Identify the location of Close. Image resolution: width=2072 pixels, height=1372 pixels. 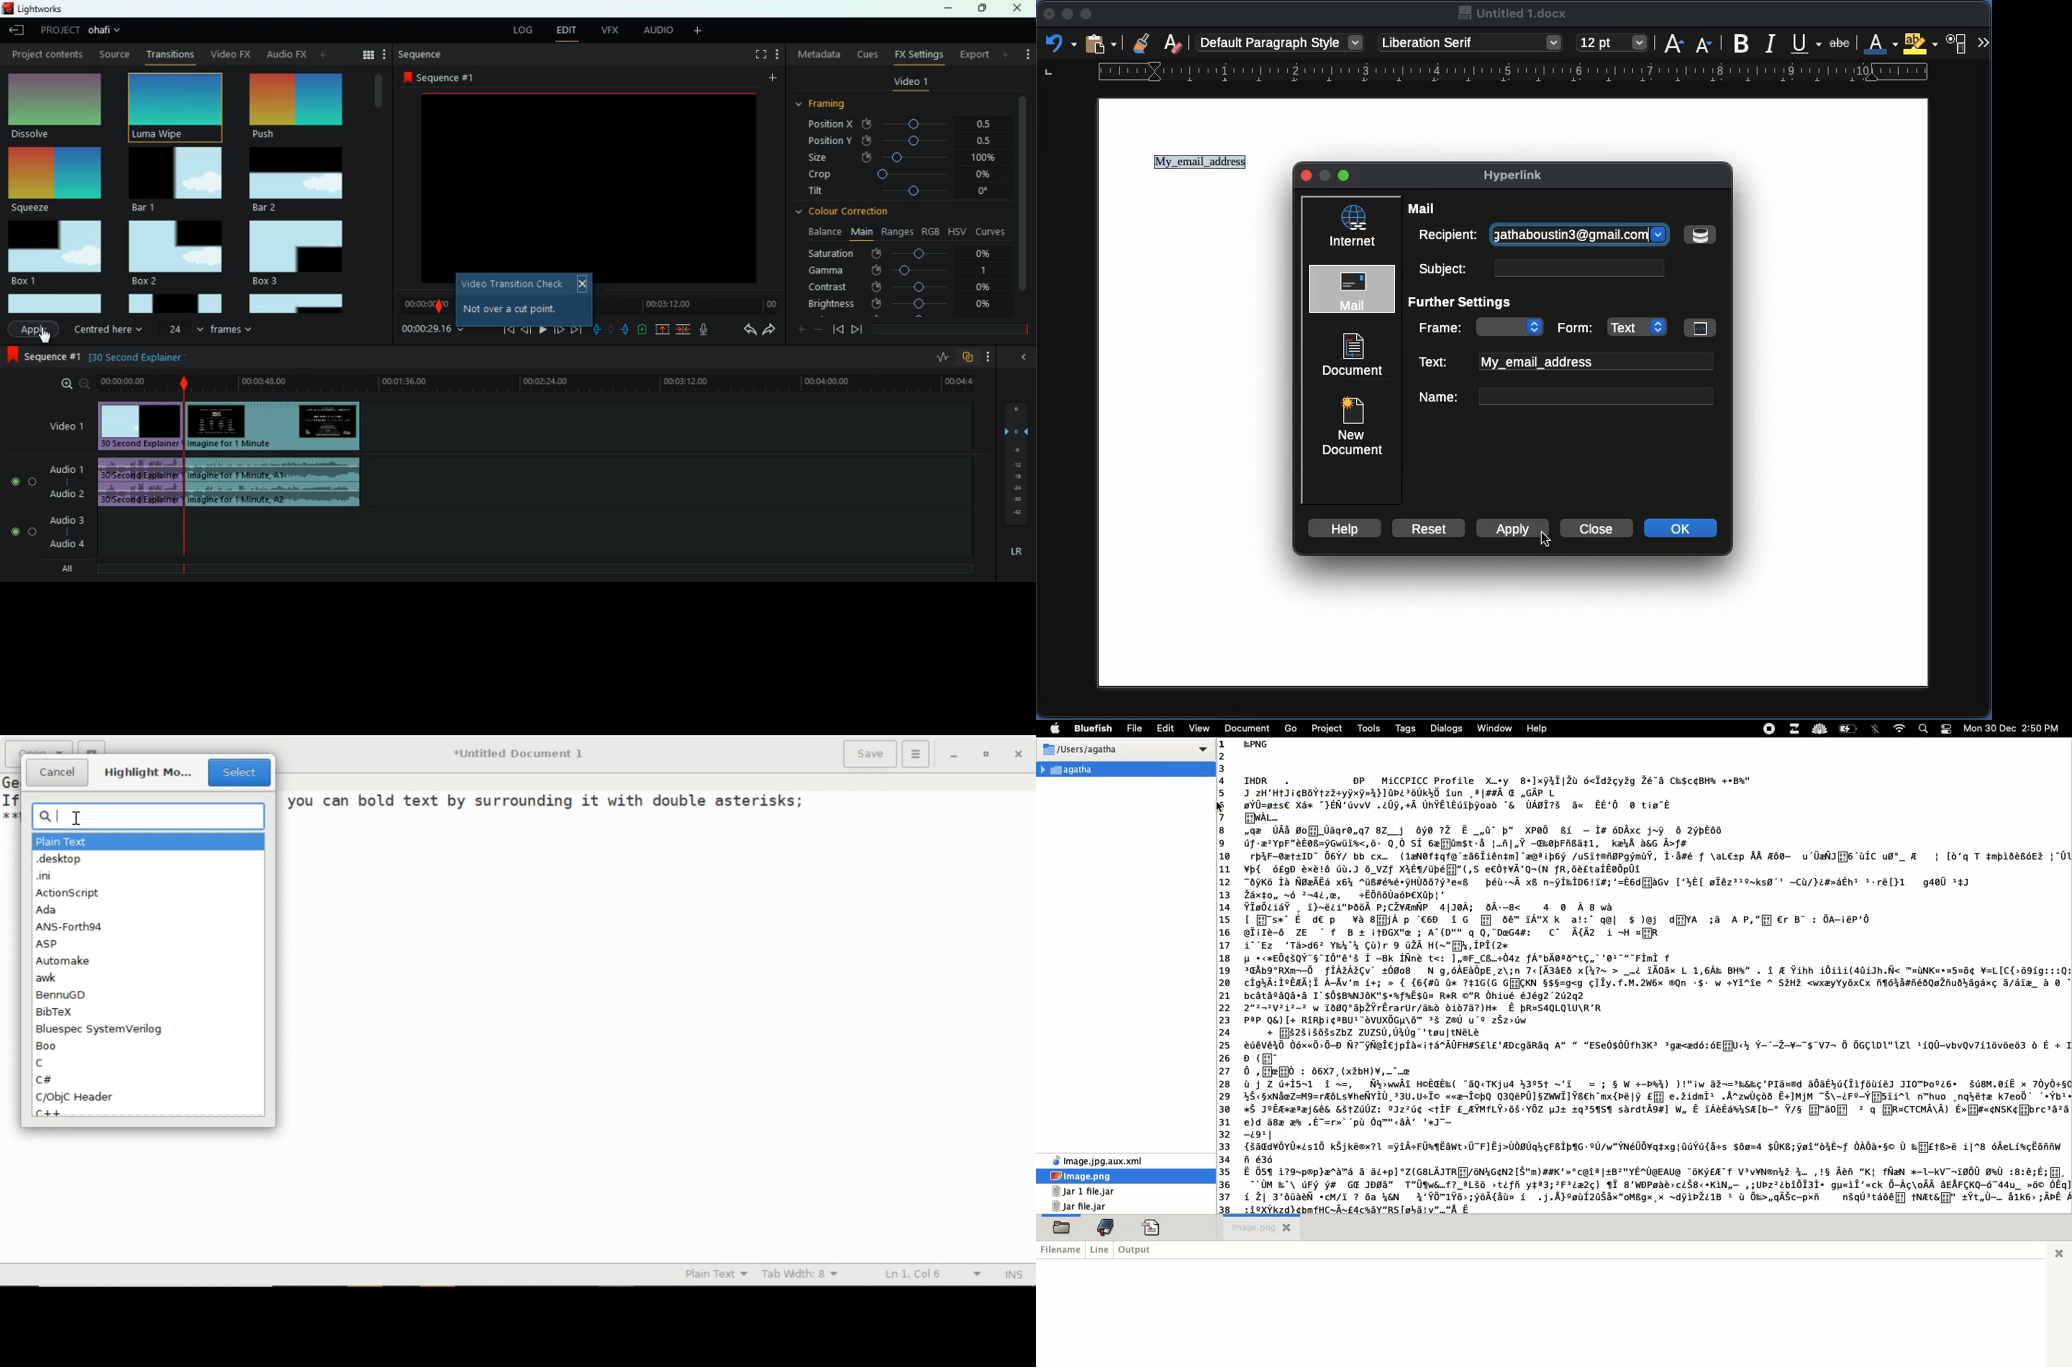
(1594, 528).